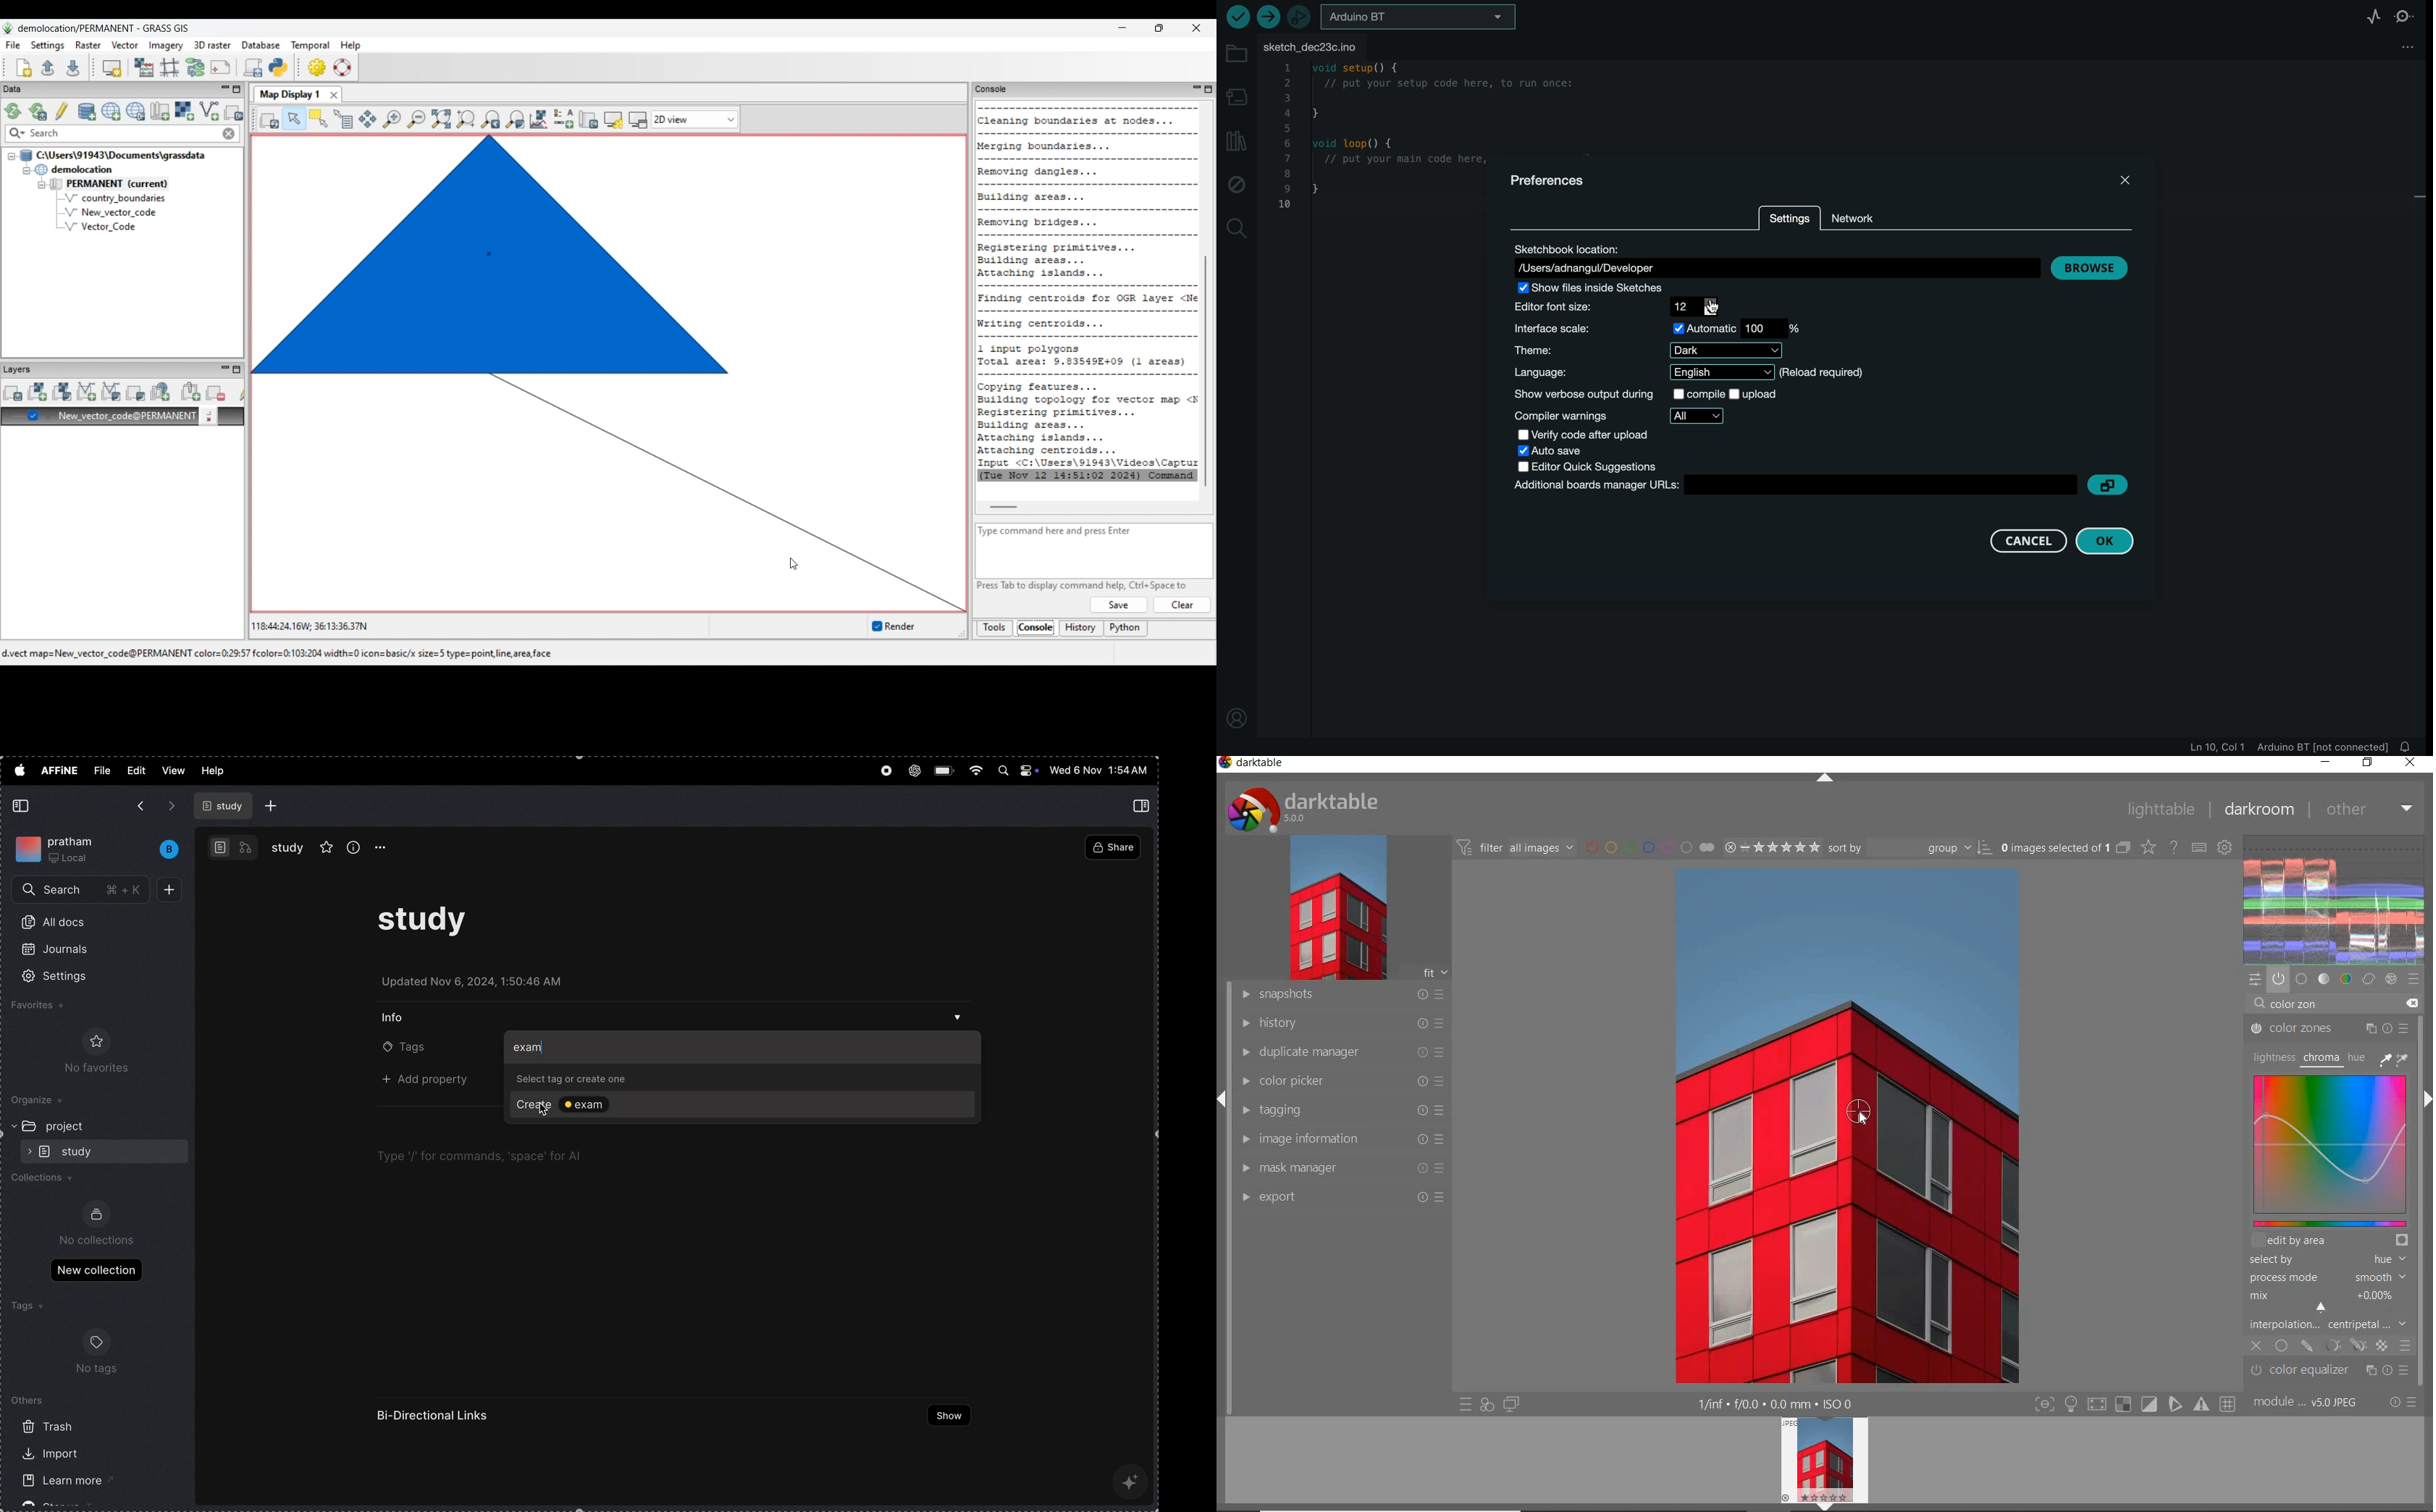 This screenshot has height=1512, width=2436. What do you see at coordinates (217, 772) in the screenshot?
I see `help` at bounding box center [217, 772].